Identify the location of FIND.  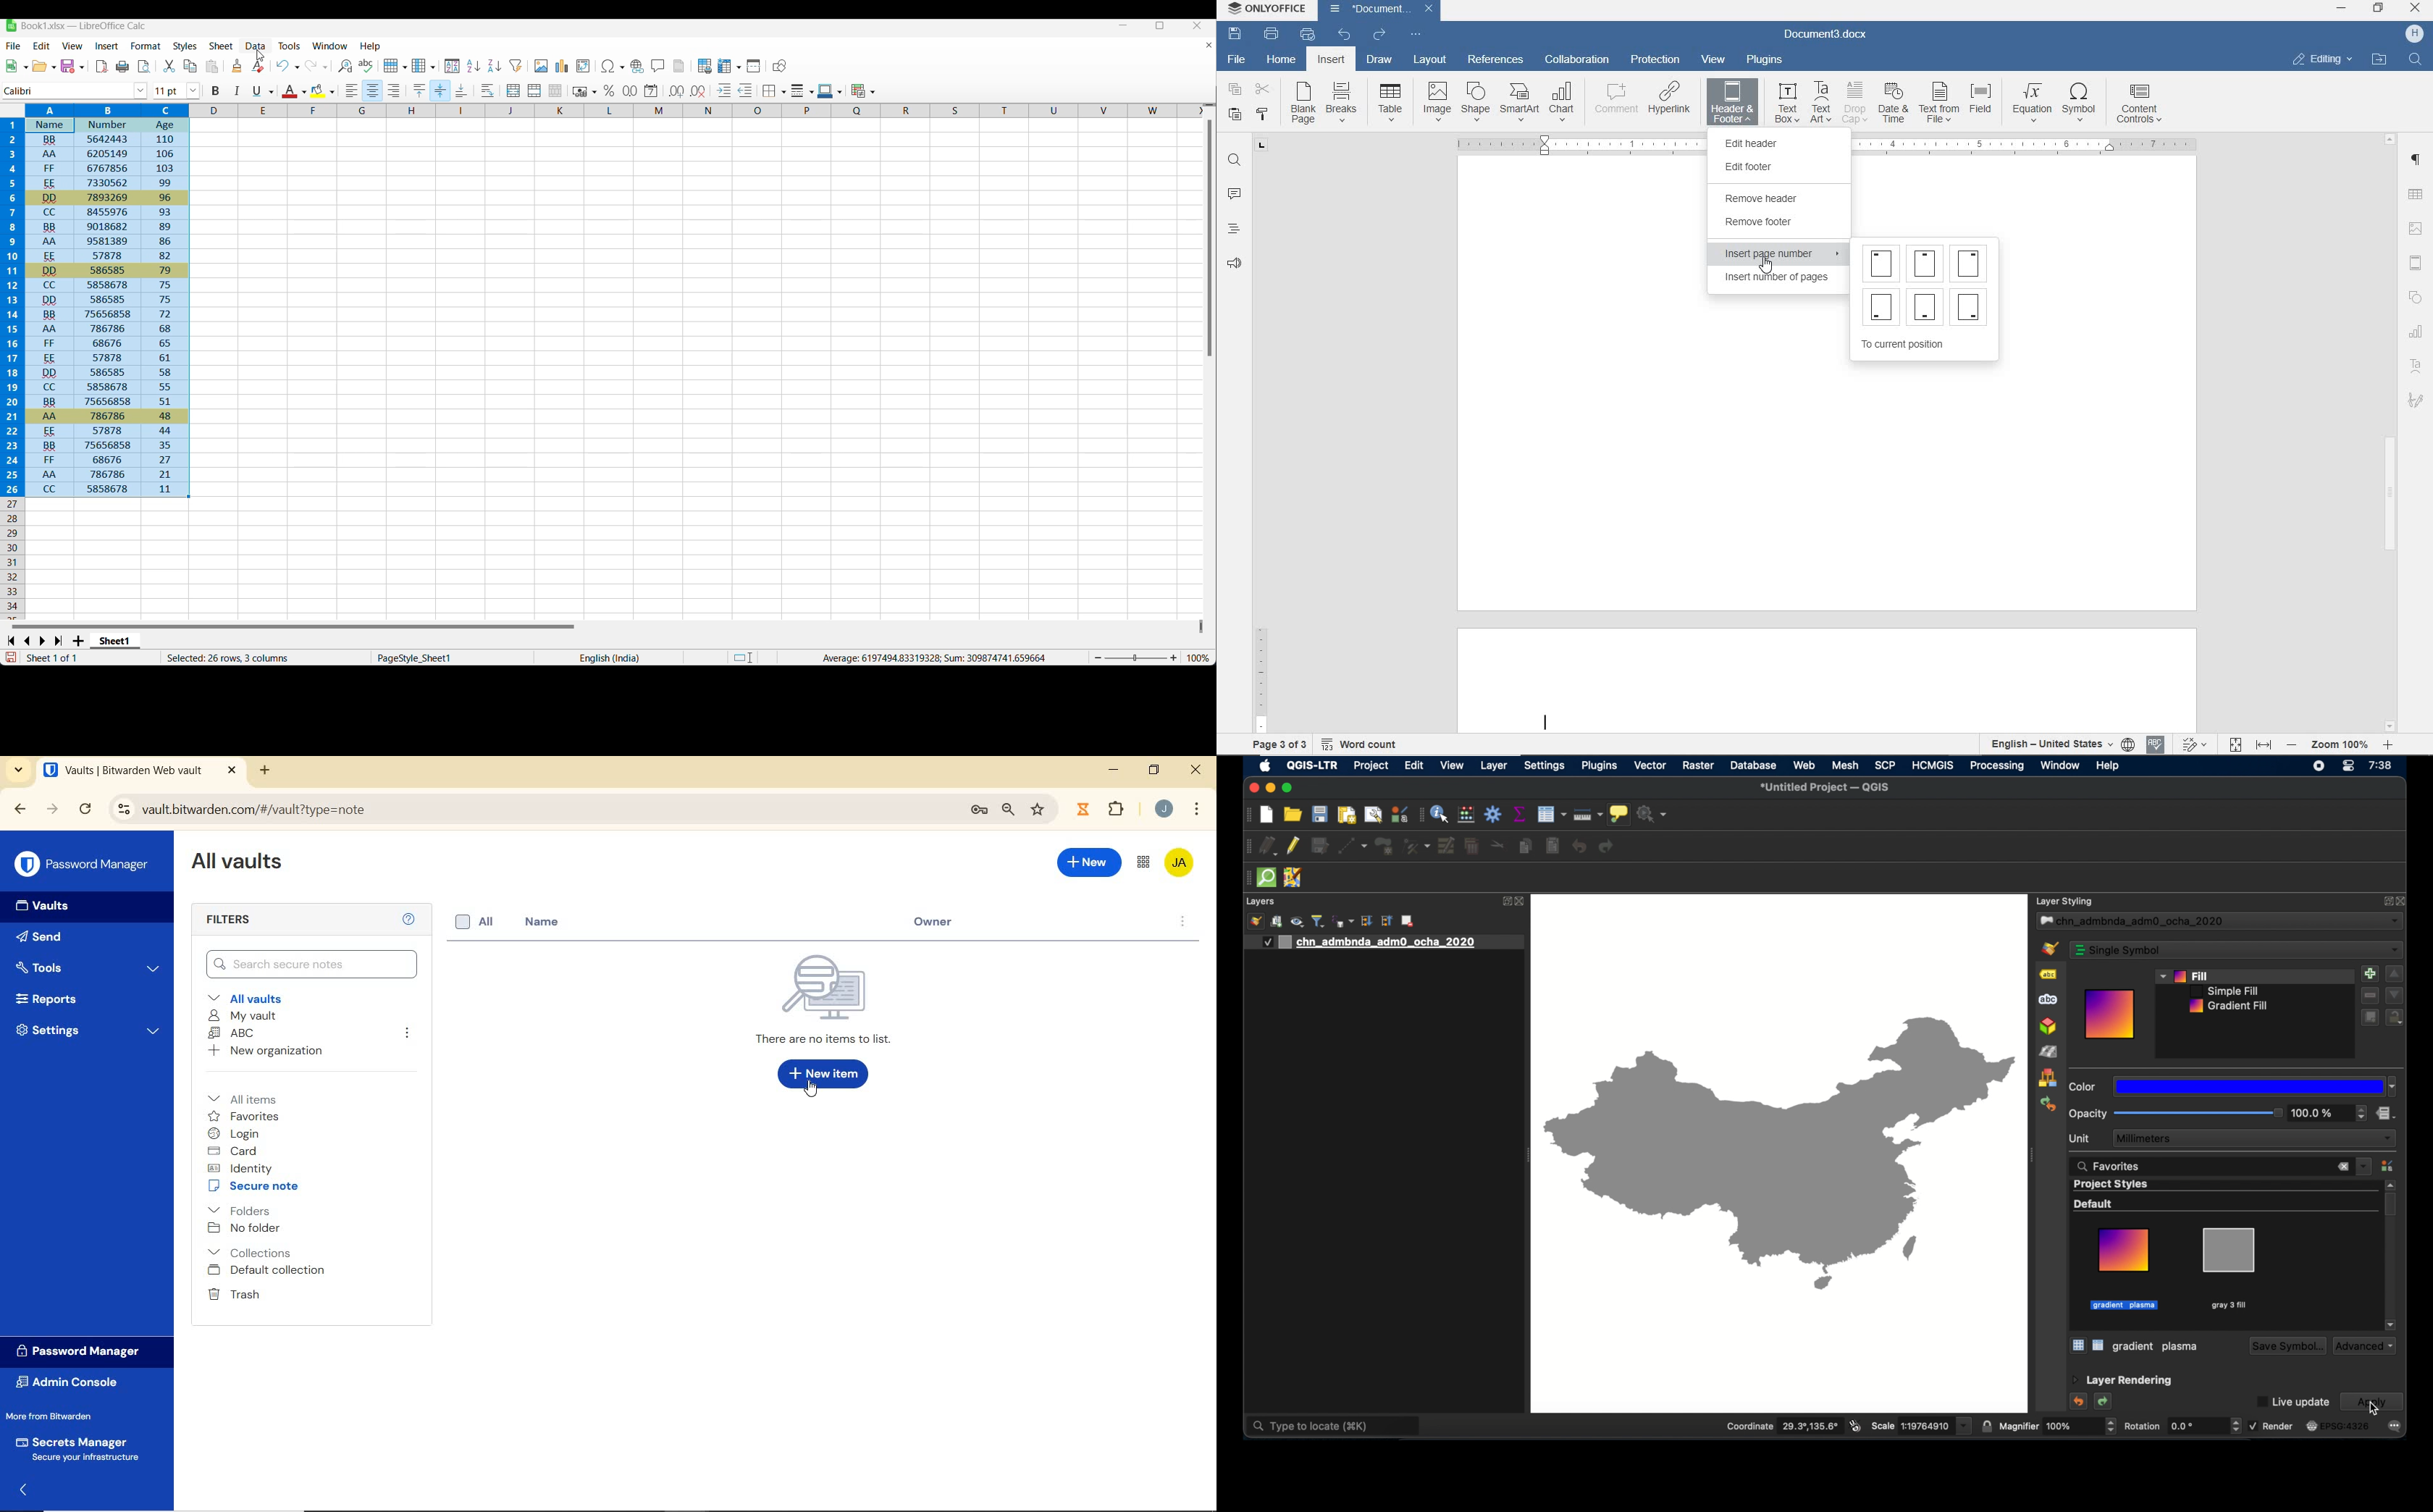
(2415, 61).